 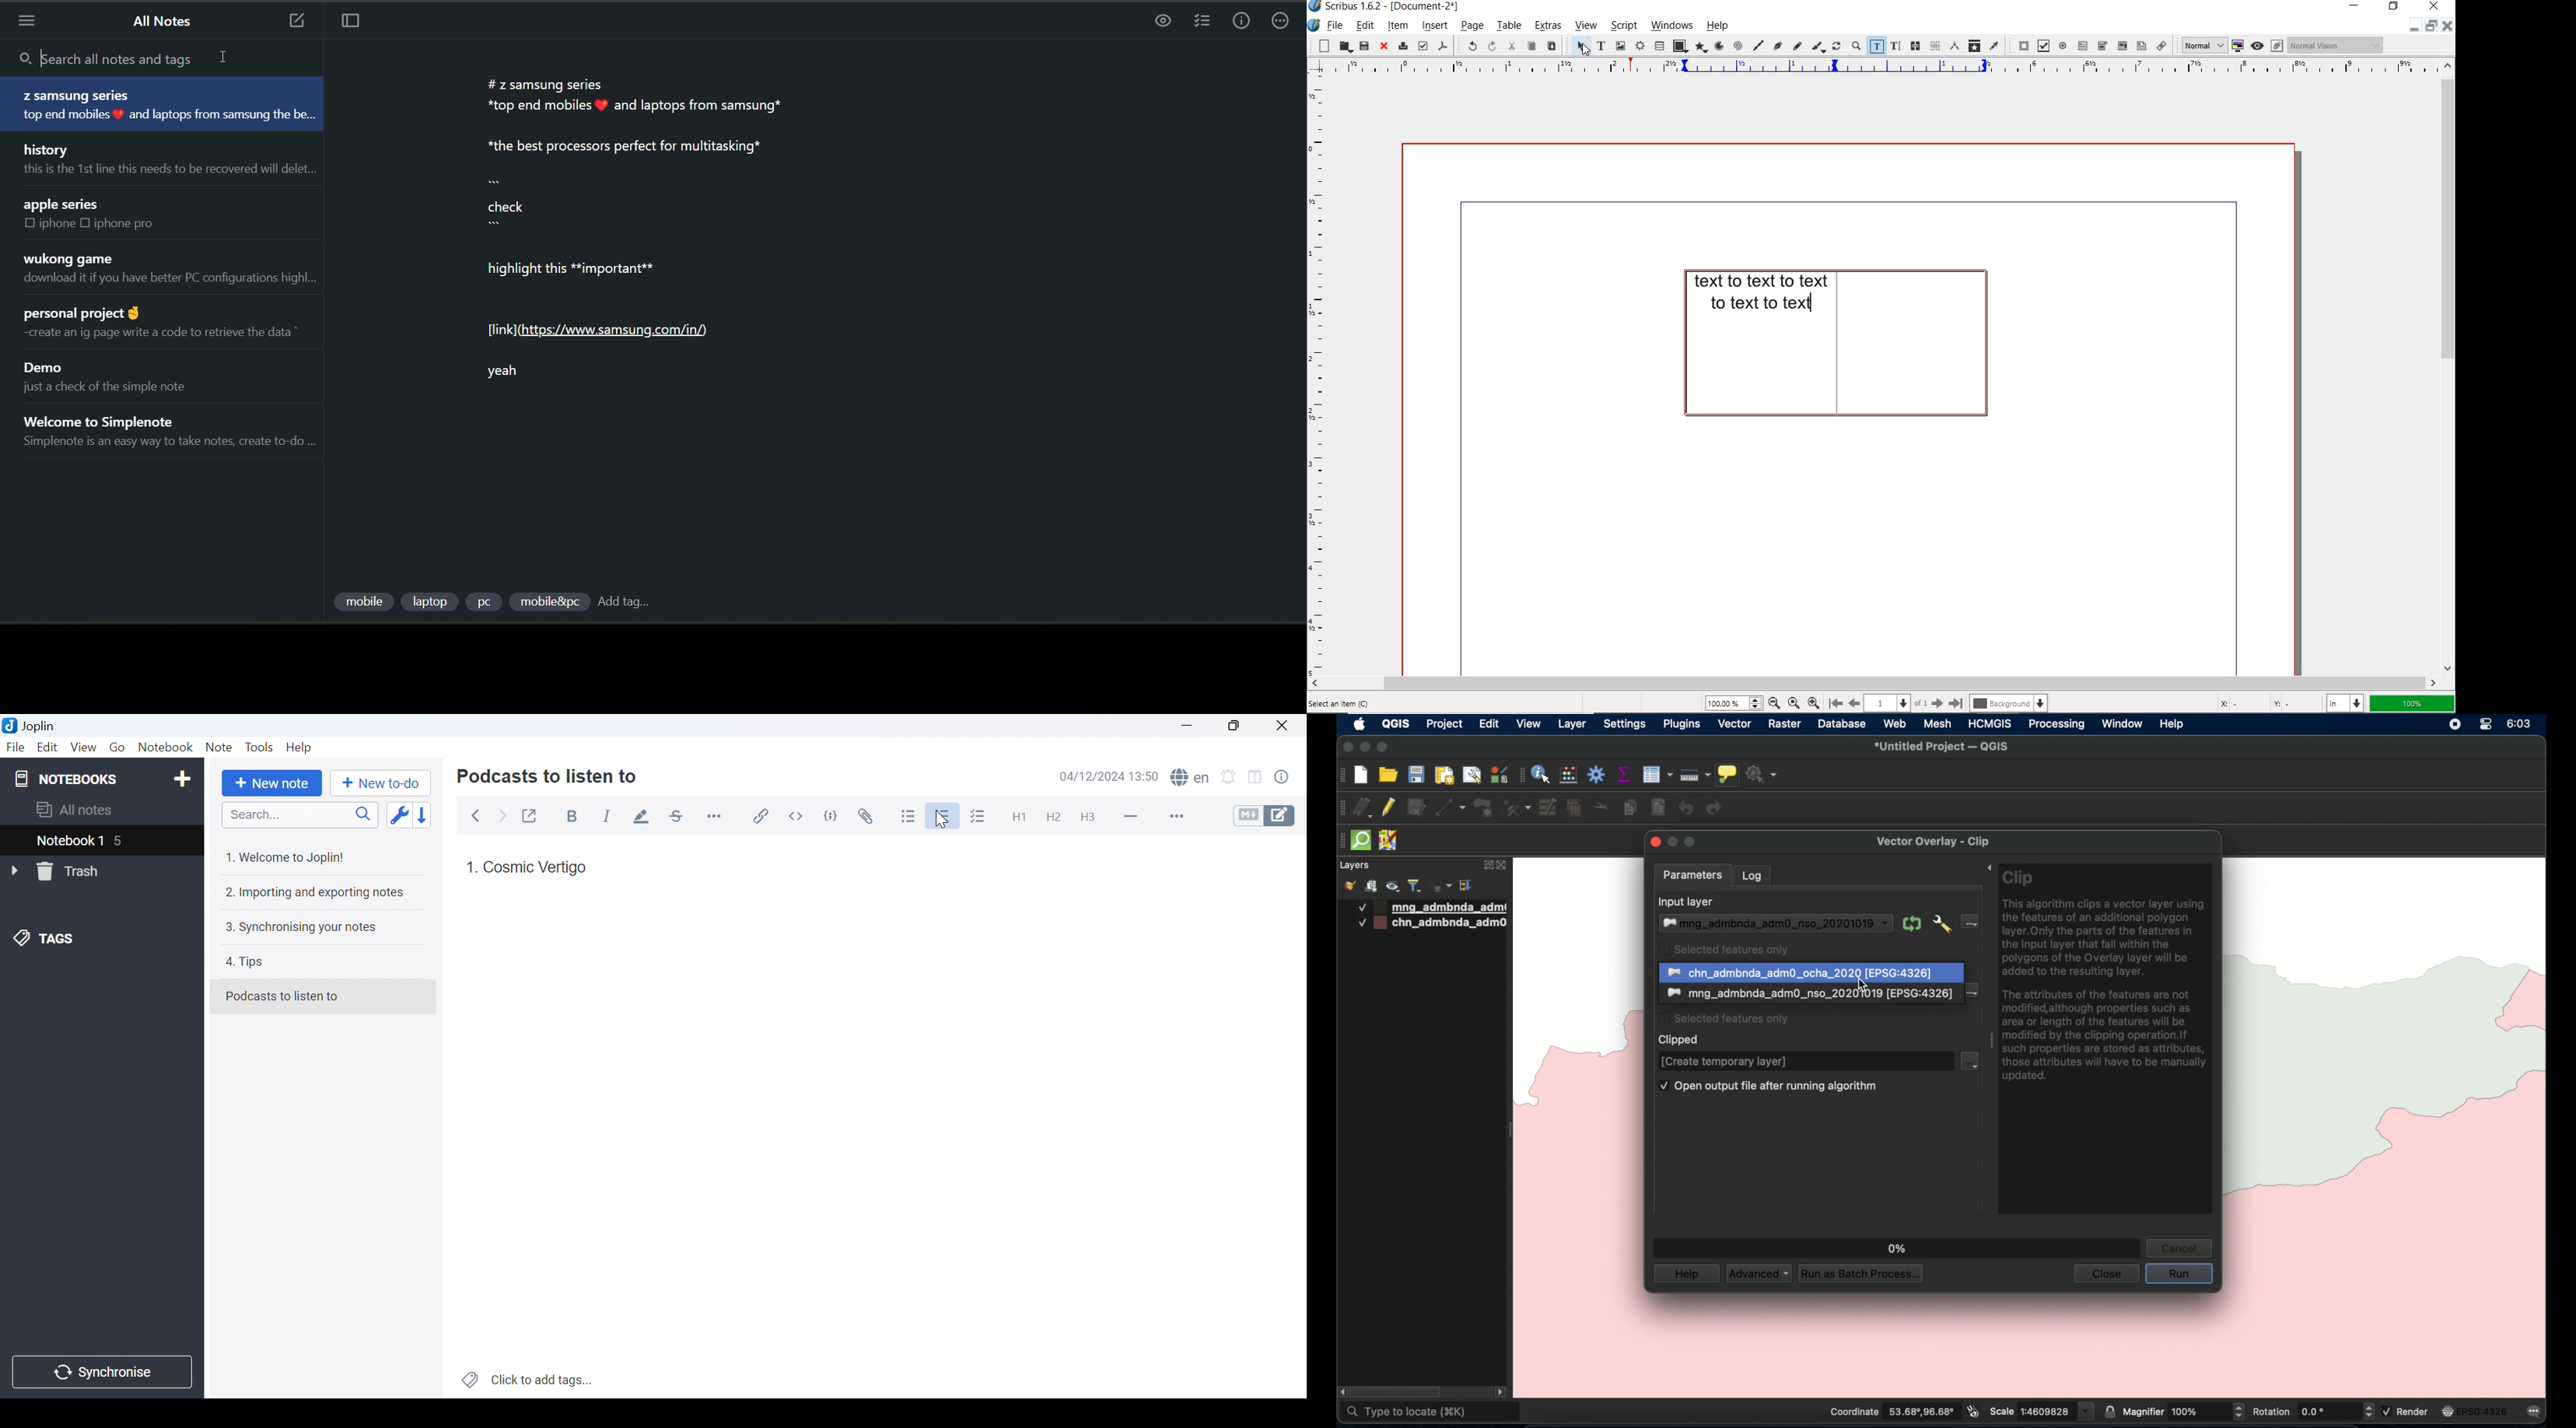 I want to click on Click to add notes..., so click(x=529, y=1378).